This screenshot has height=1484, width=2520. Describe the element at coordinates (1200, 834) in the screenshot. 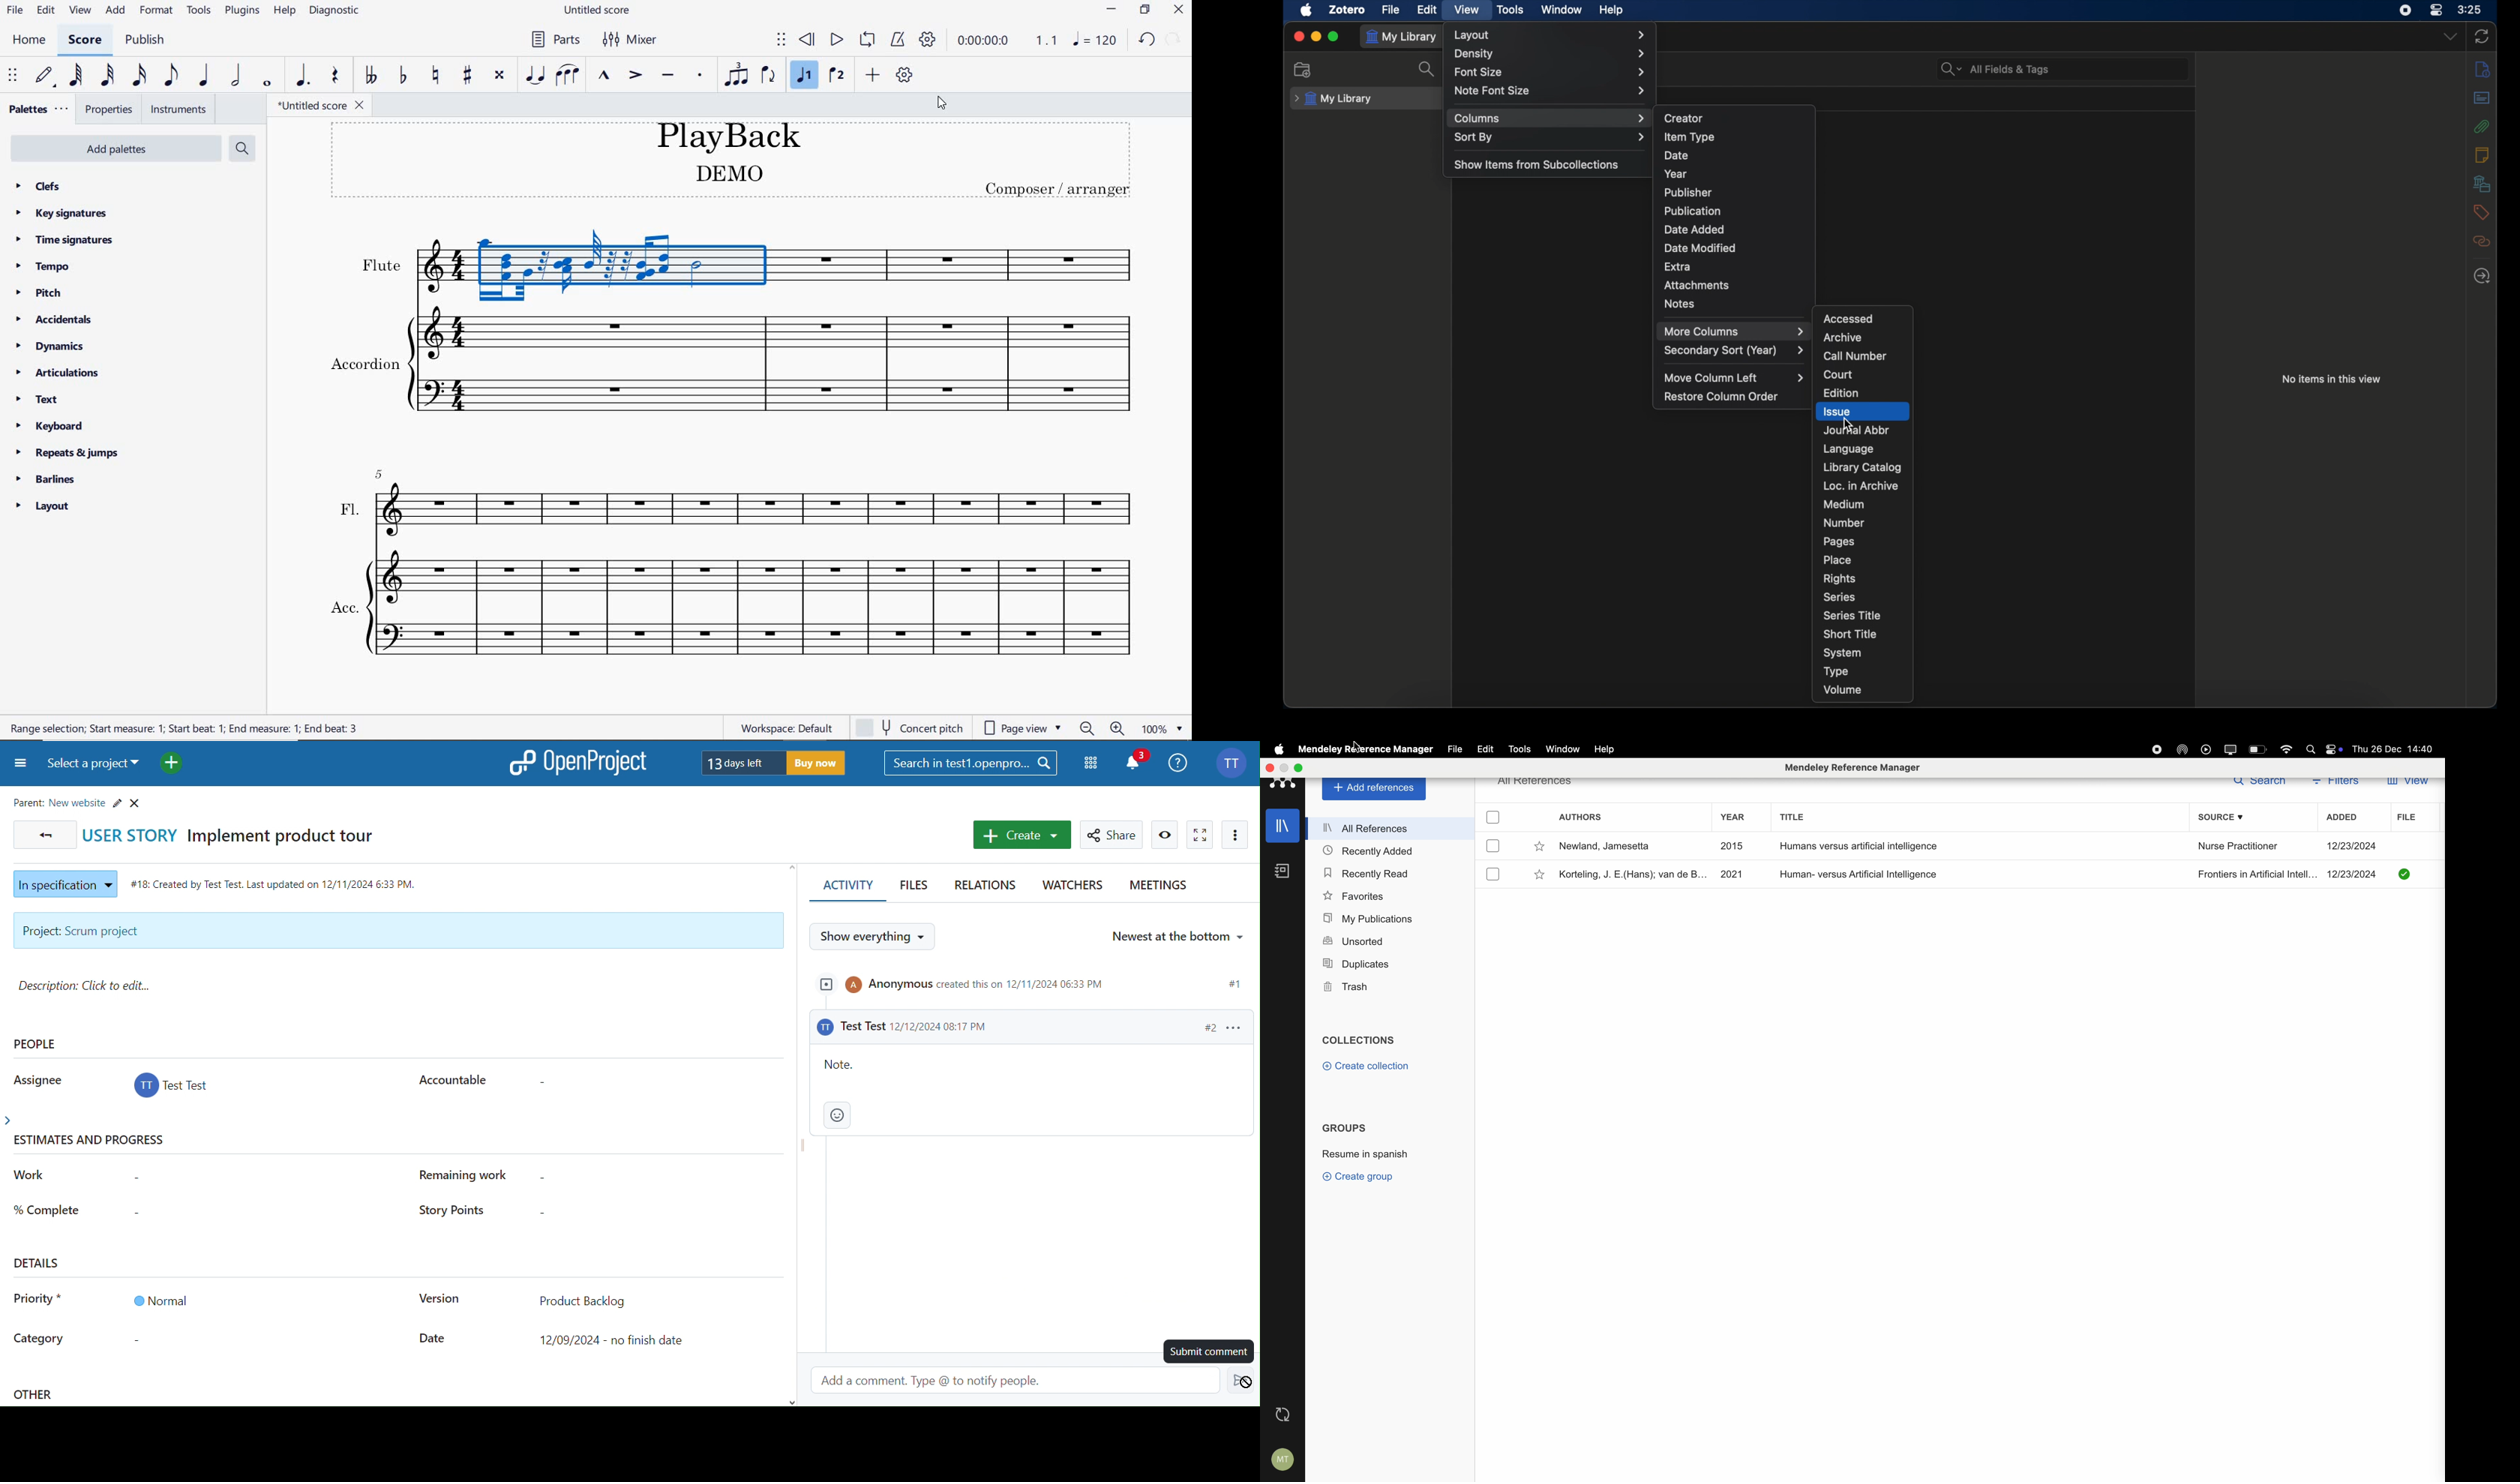

I see `Fullscreen` at that location.